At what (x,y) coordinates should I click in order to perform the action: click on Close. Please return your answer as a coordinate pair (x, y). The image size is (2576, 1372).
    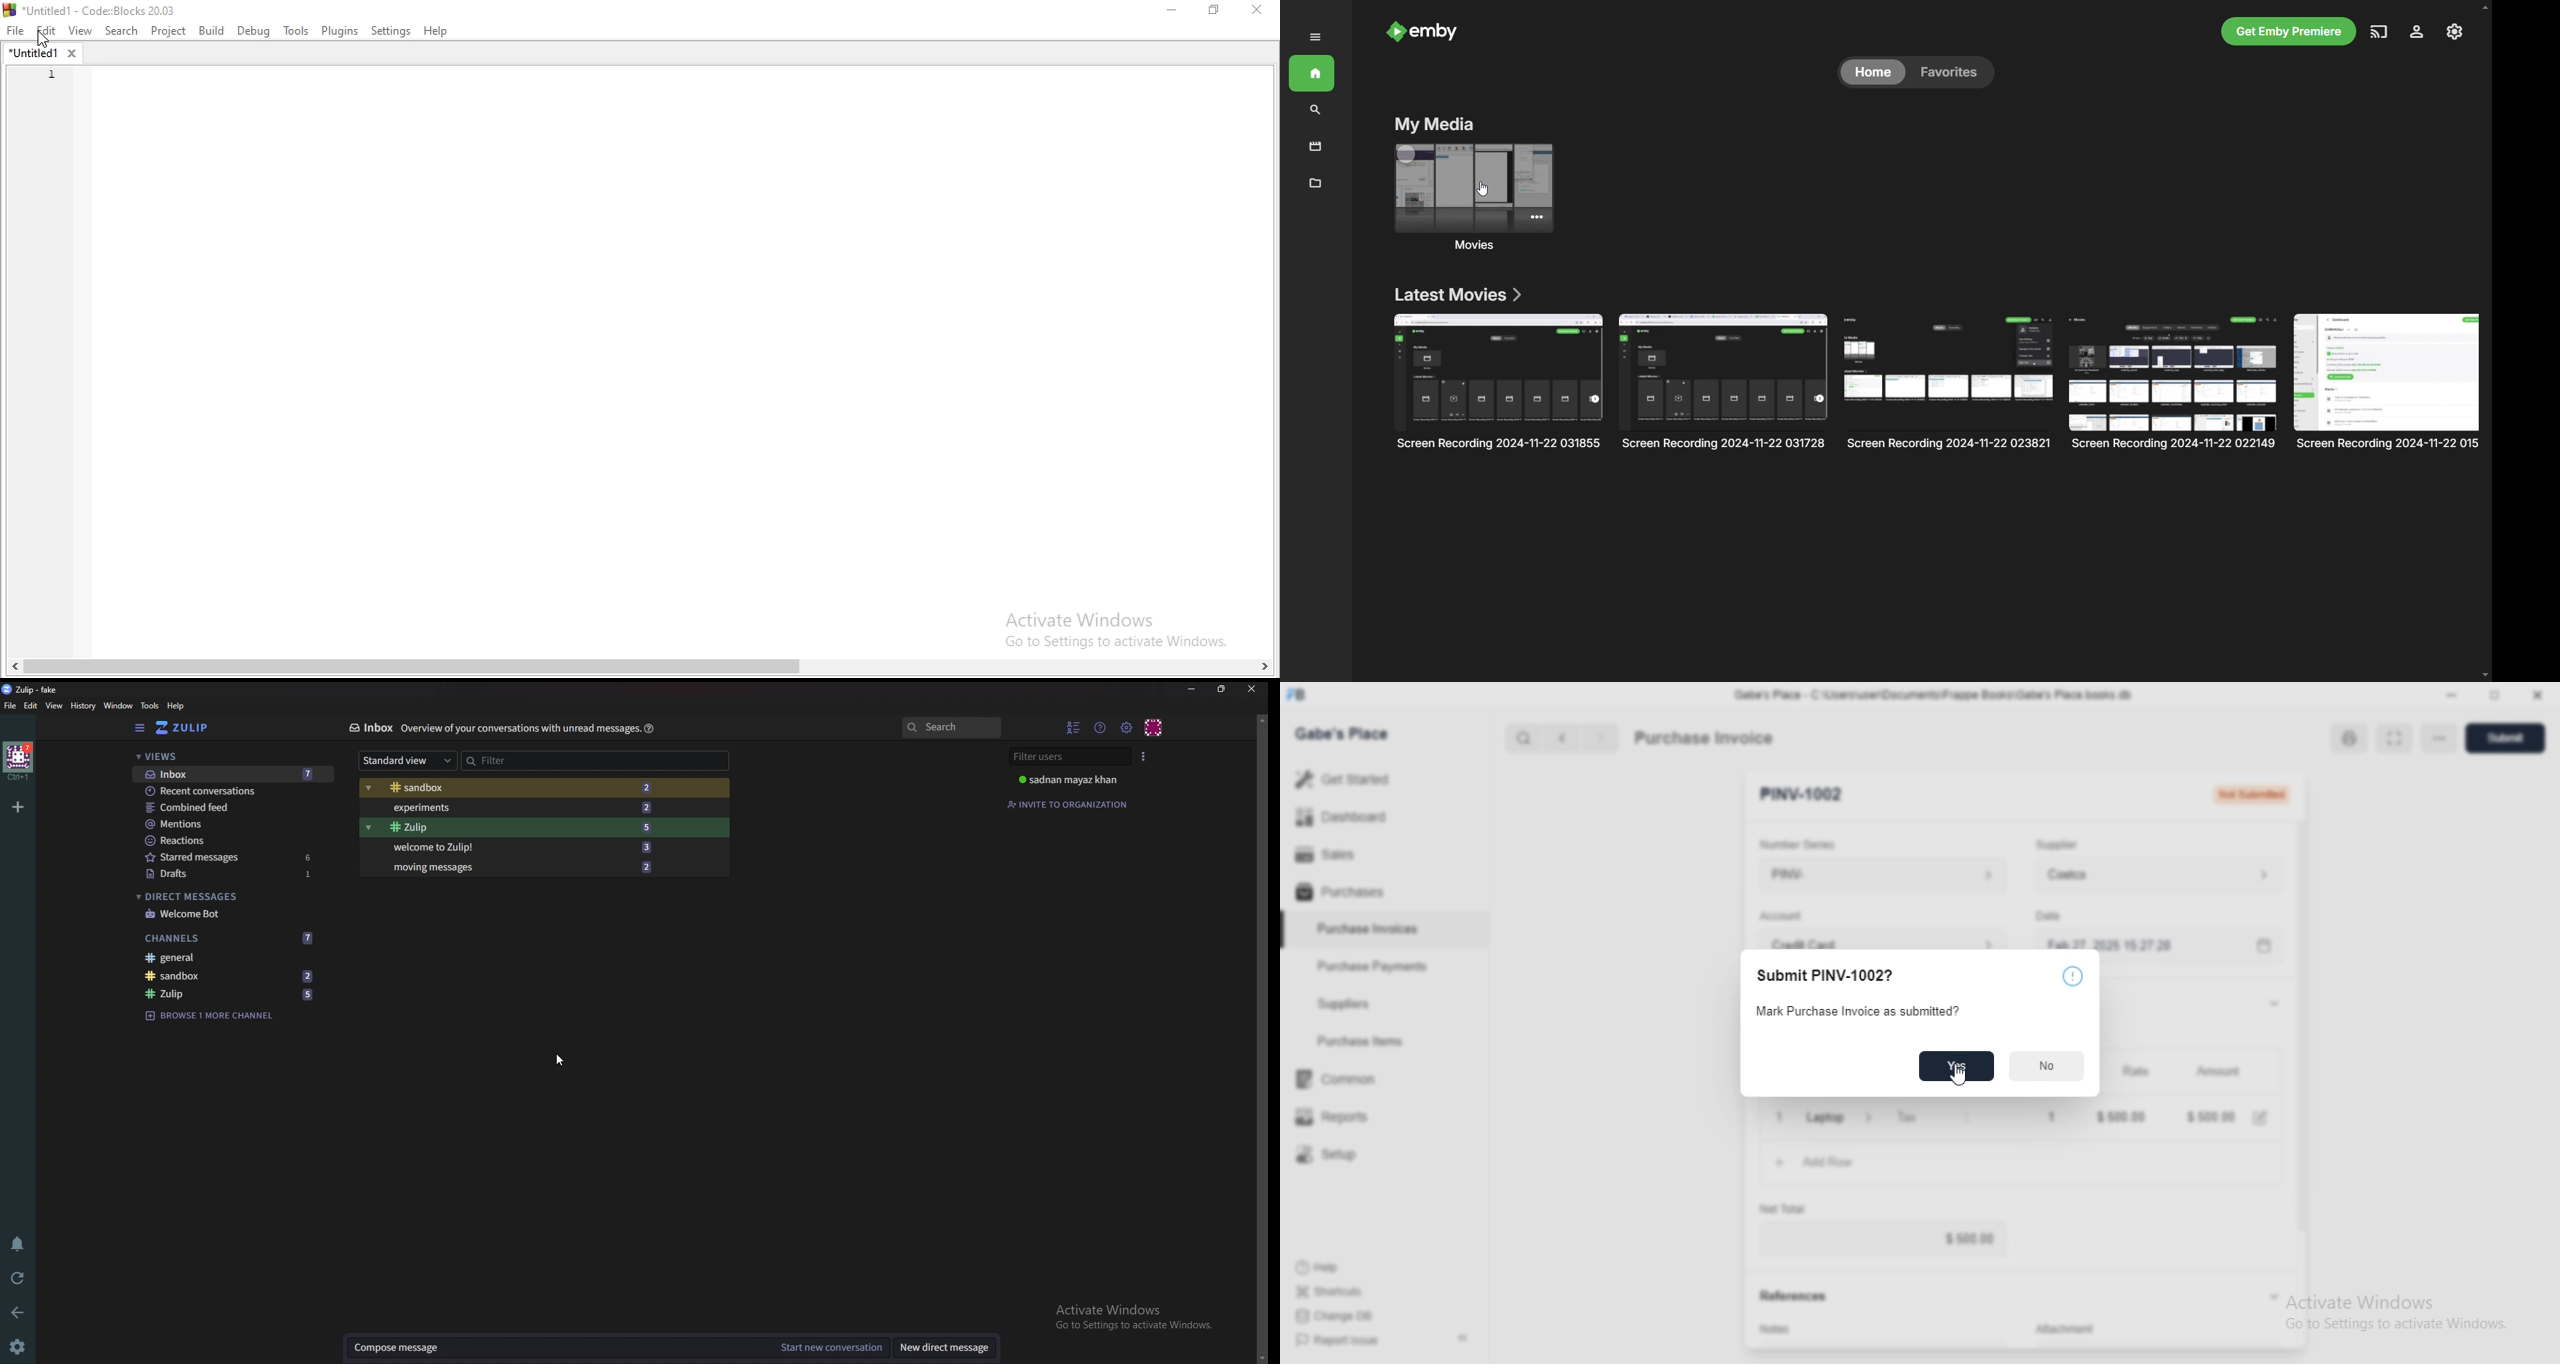
    Looking at the image, I should click on (1780, 1117).